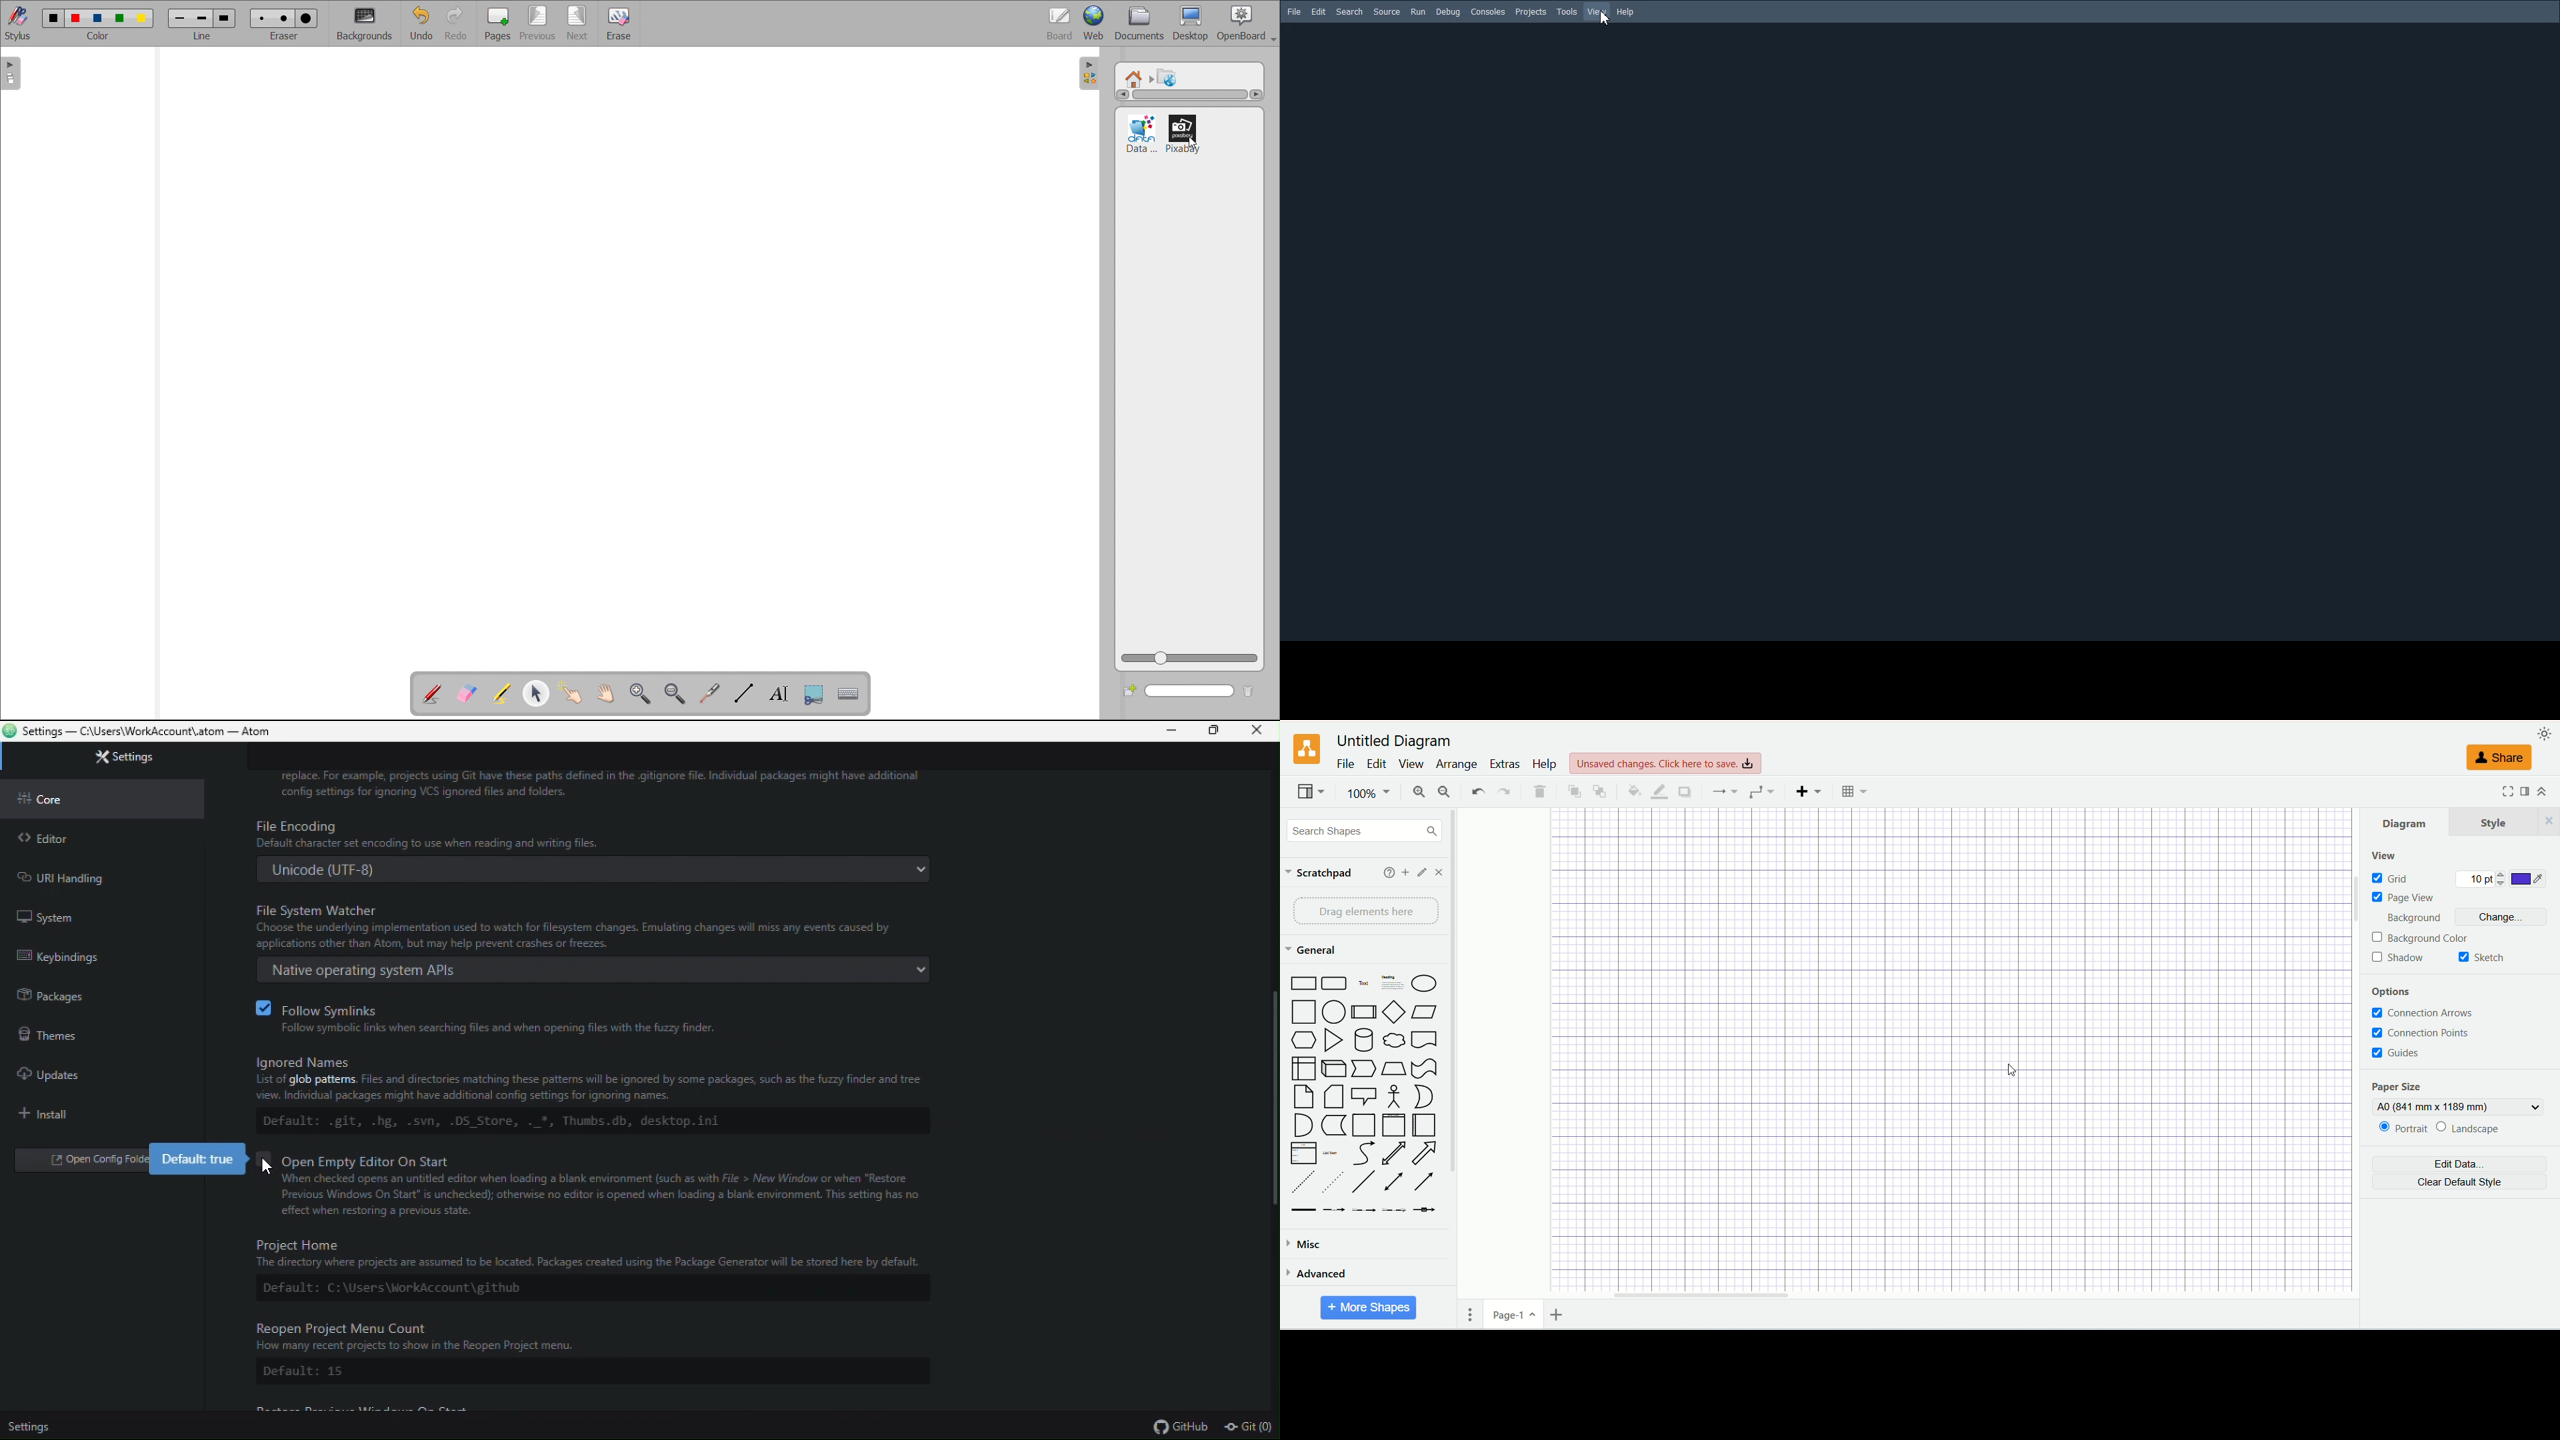  Describe the element at coordinates (1417, 793) in the screenshot. I see `zoom in` at that location.